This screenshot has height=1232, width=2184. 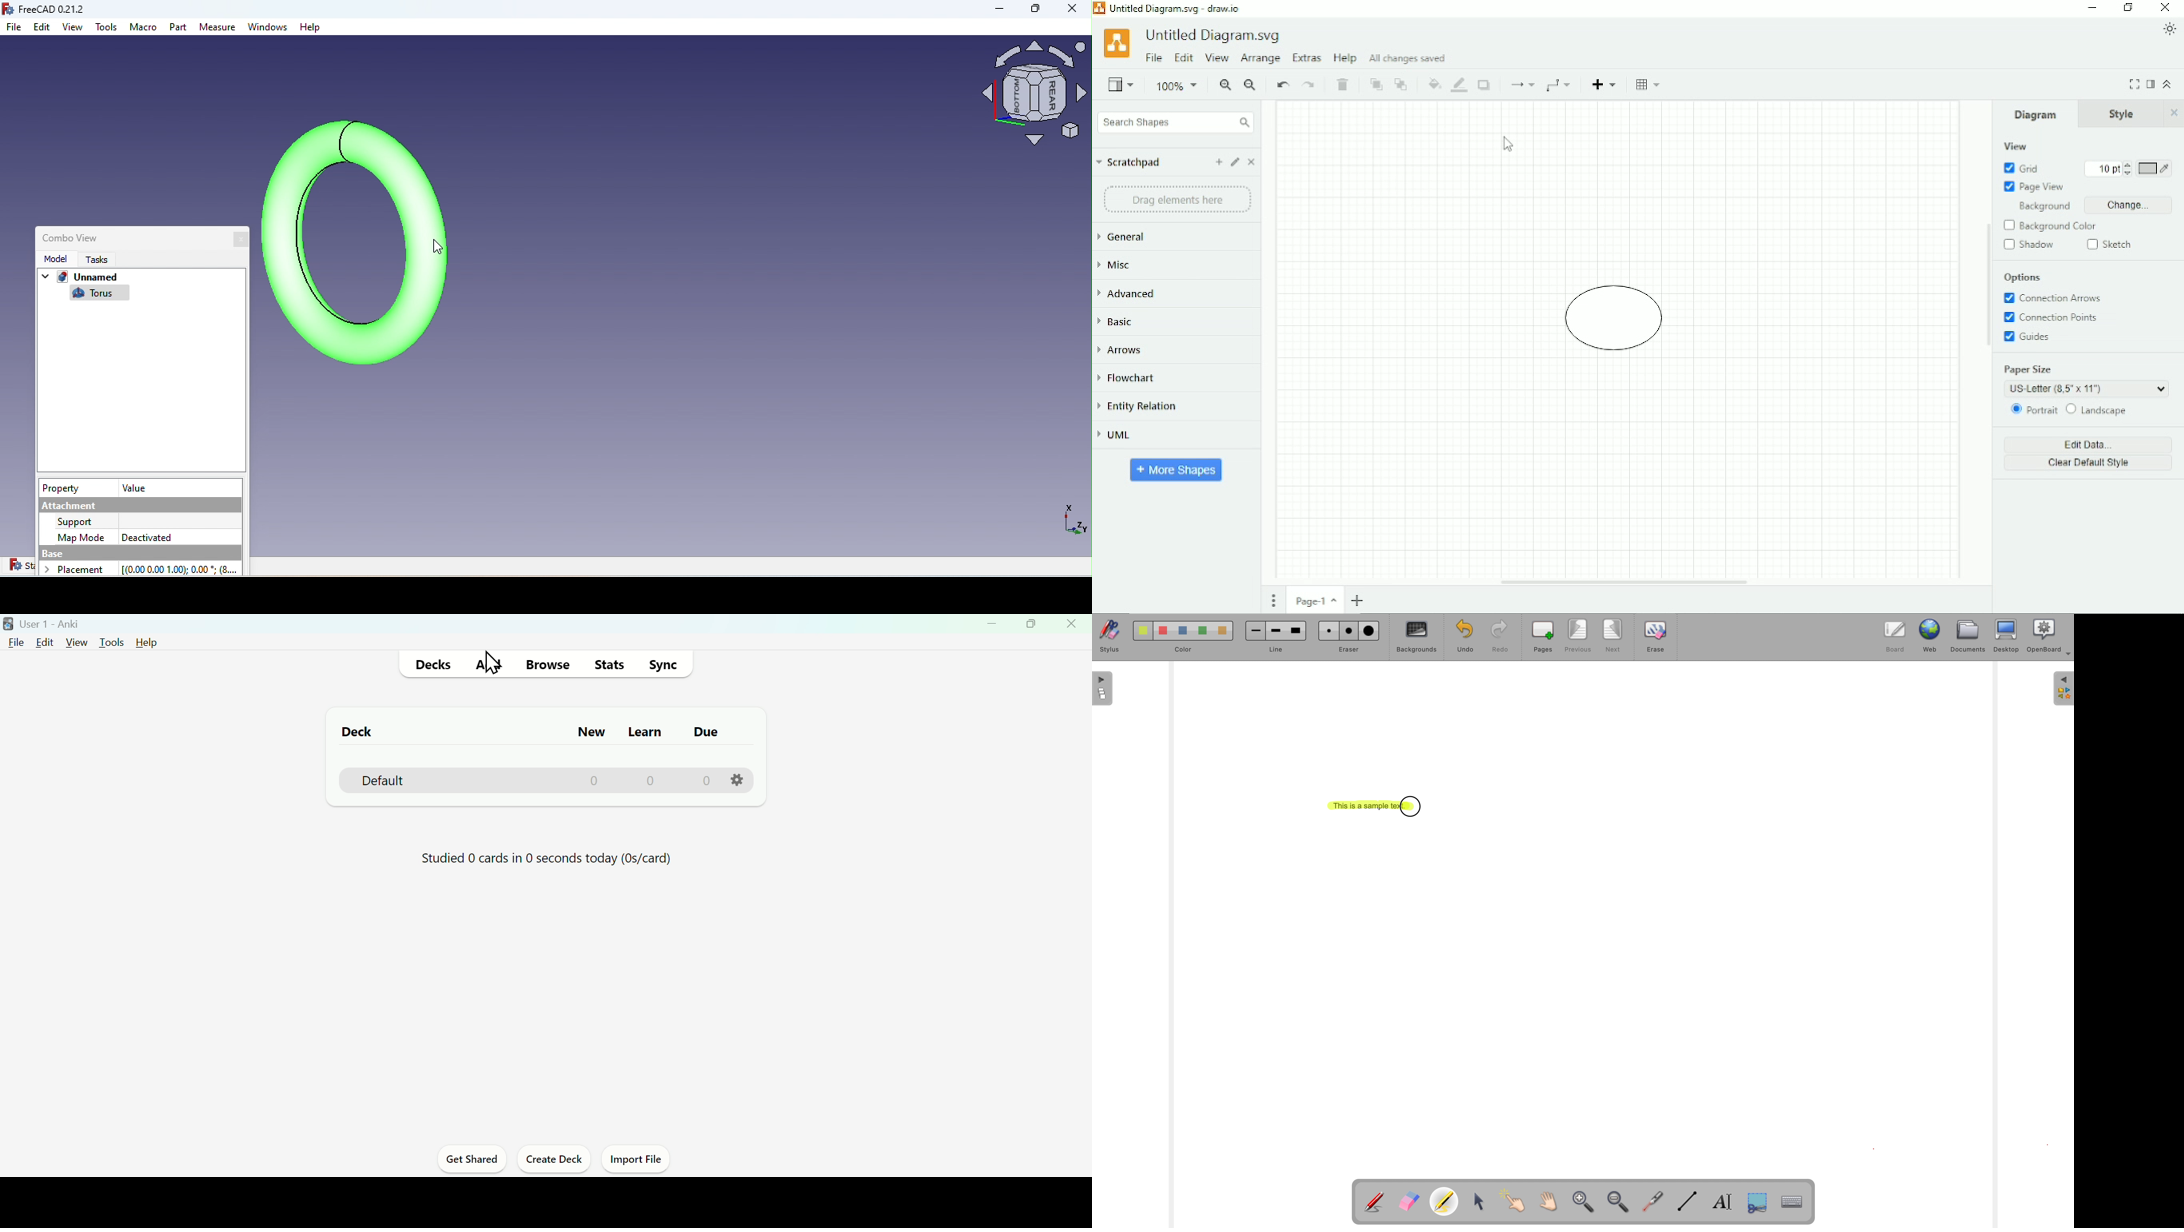 What do you see at coordinates (1121, 321) in the screenshot?
I see `Basic` at bounding box center [1121, 321].